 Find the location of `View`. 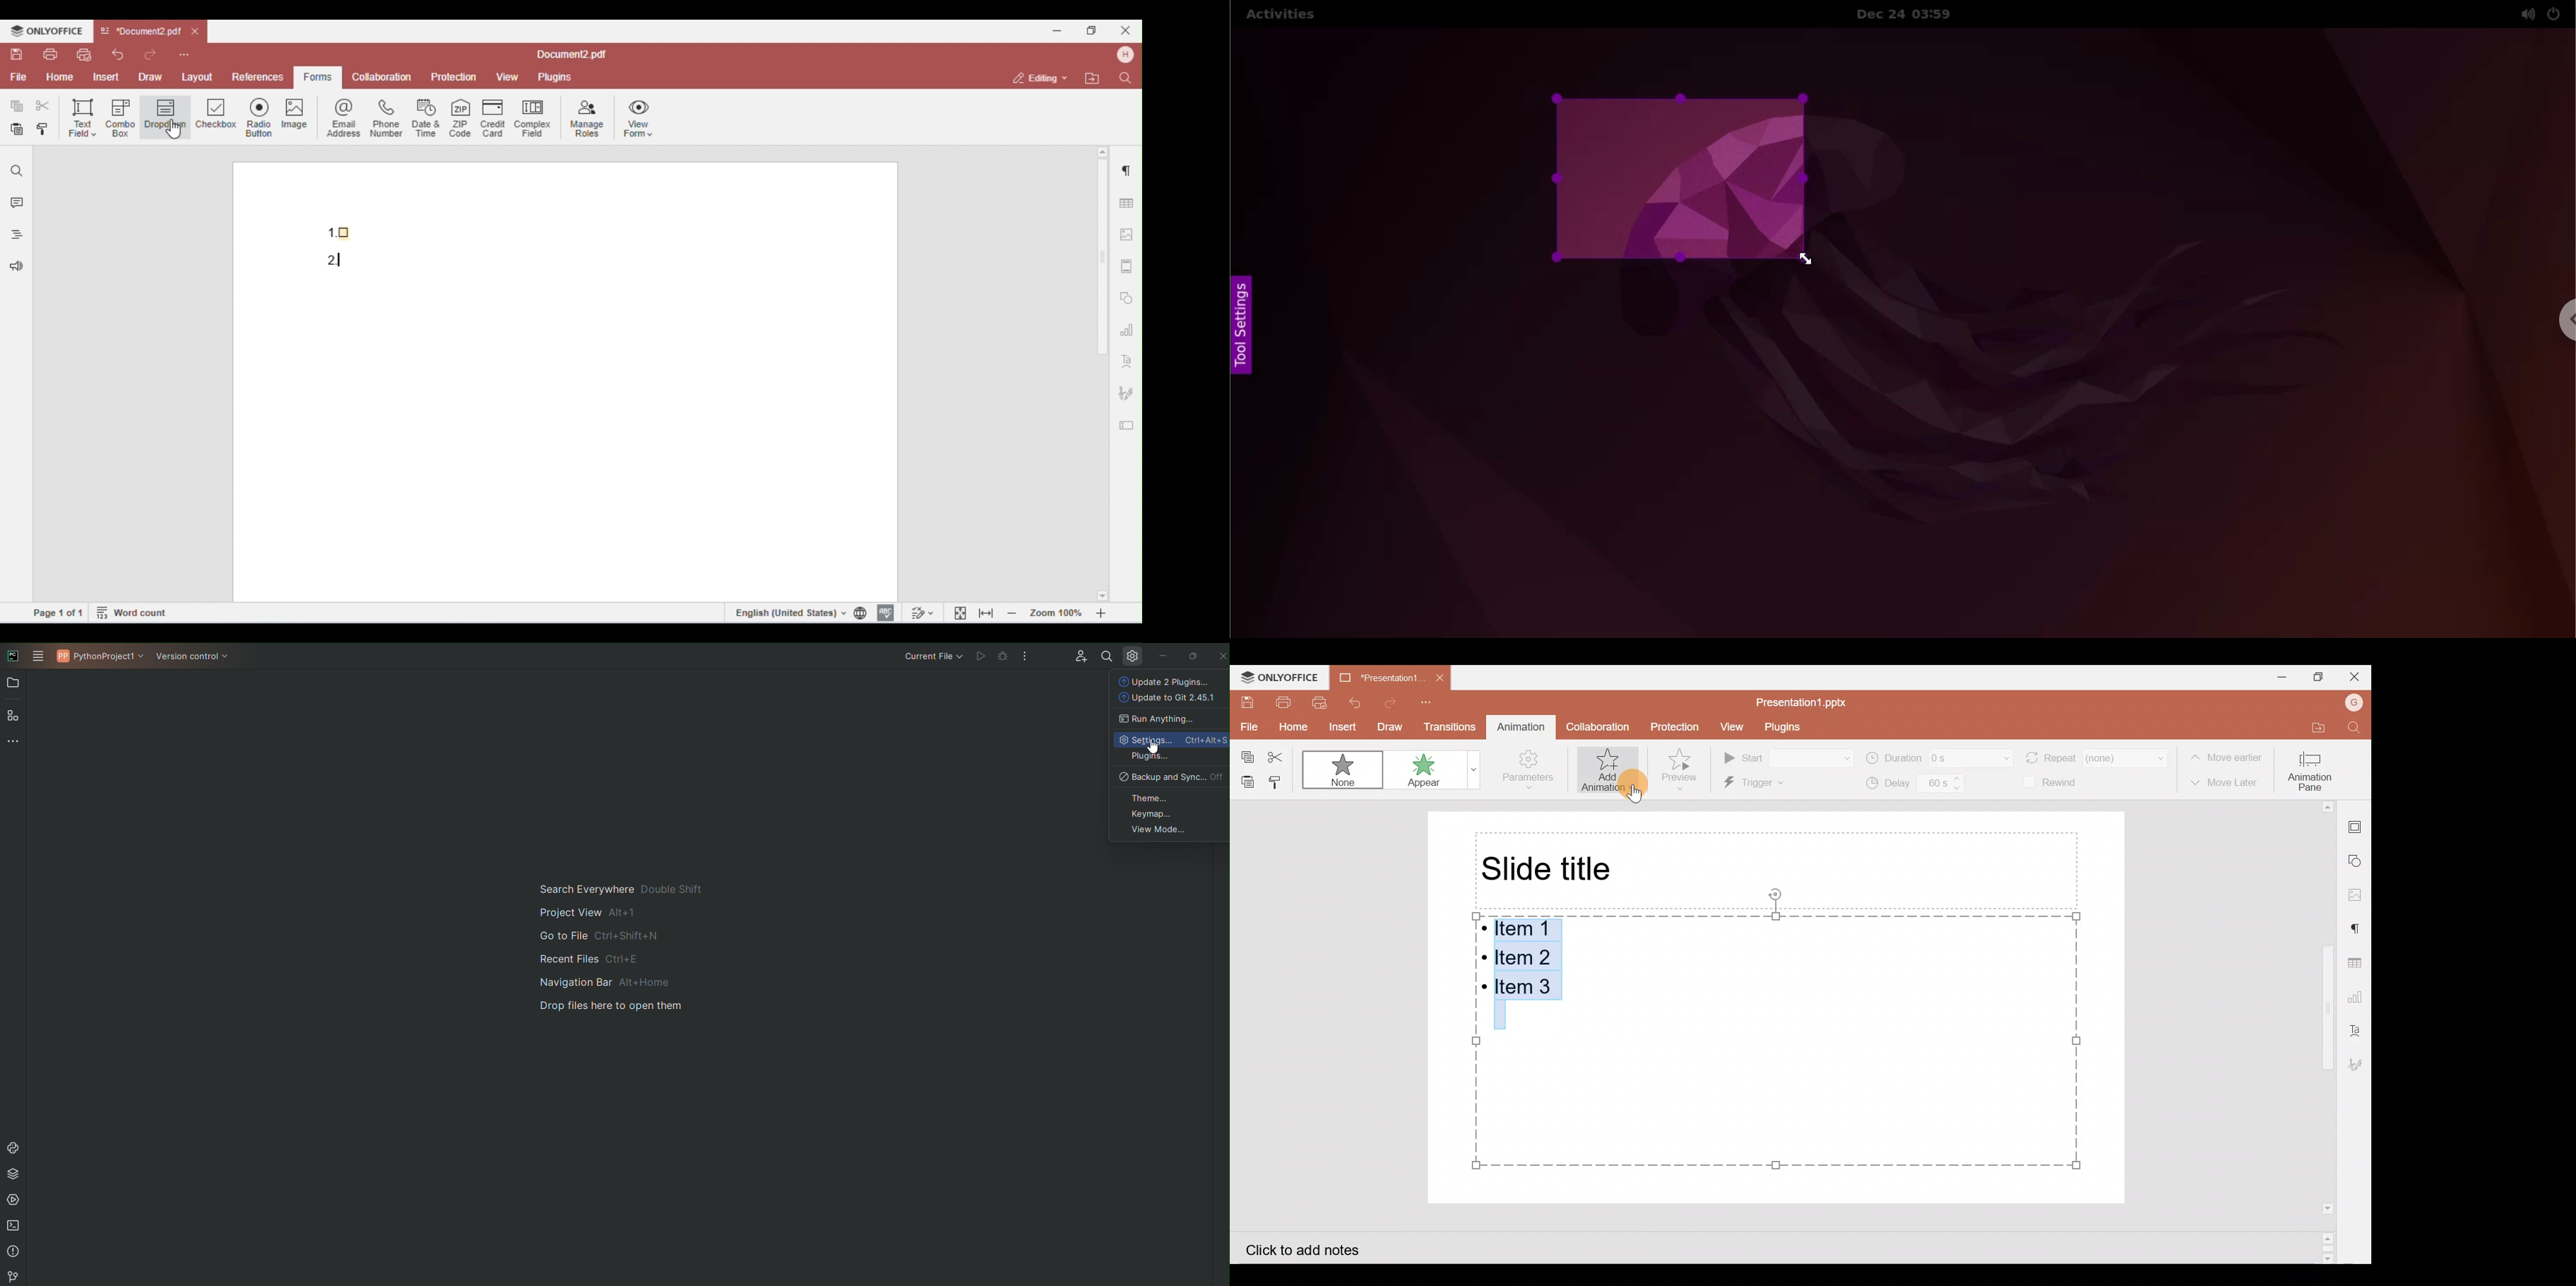

View is located at coordinates (1733, 726).